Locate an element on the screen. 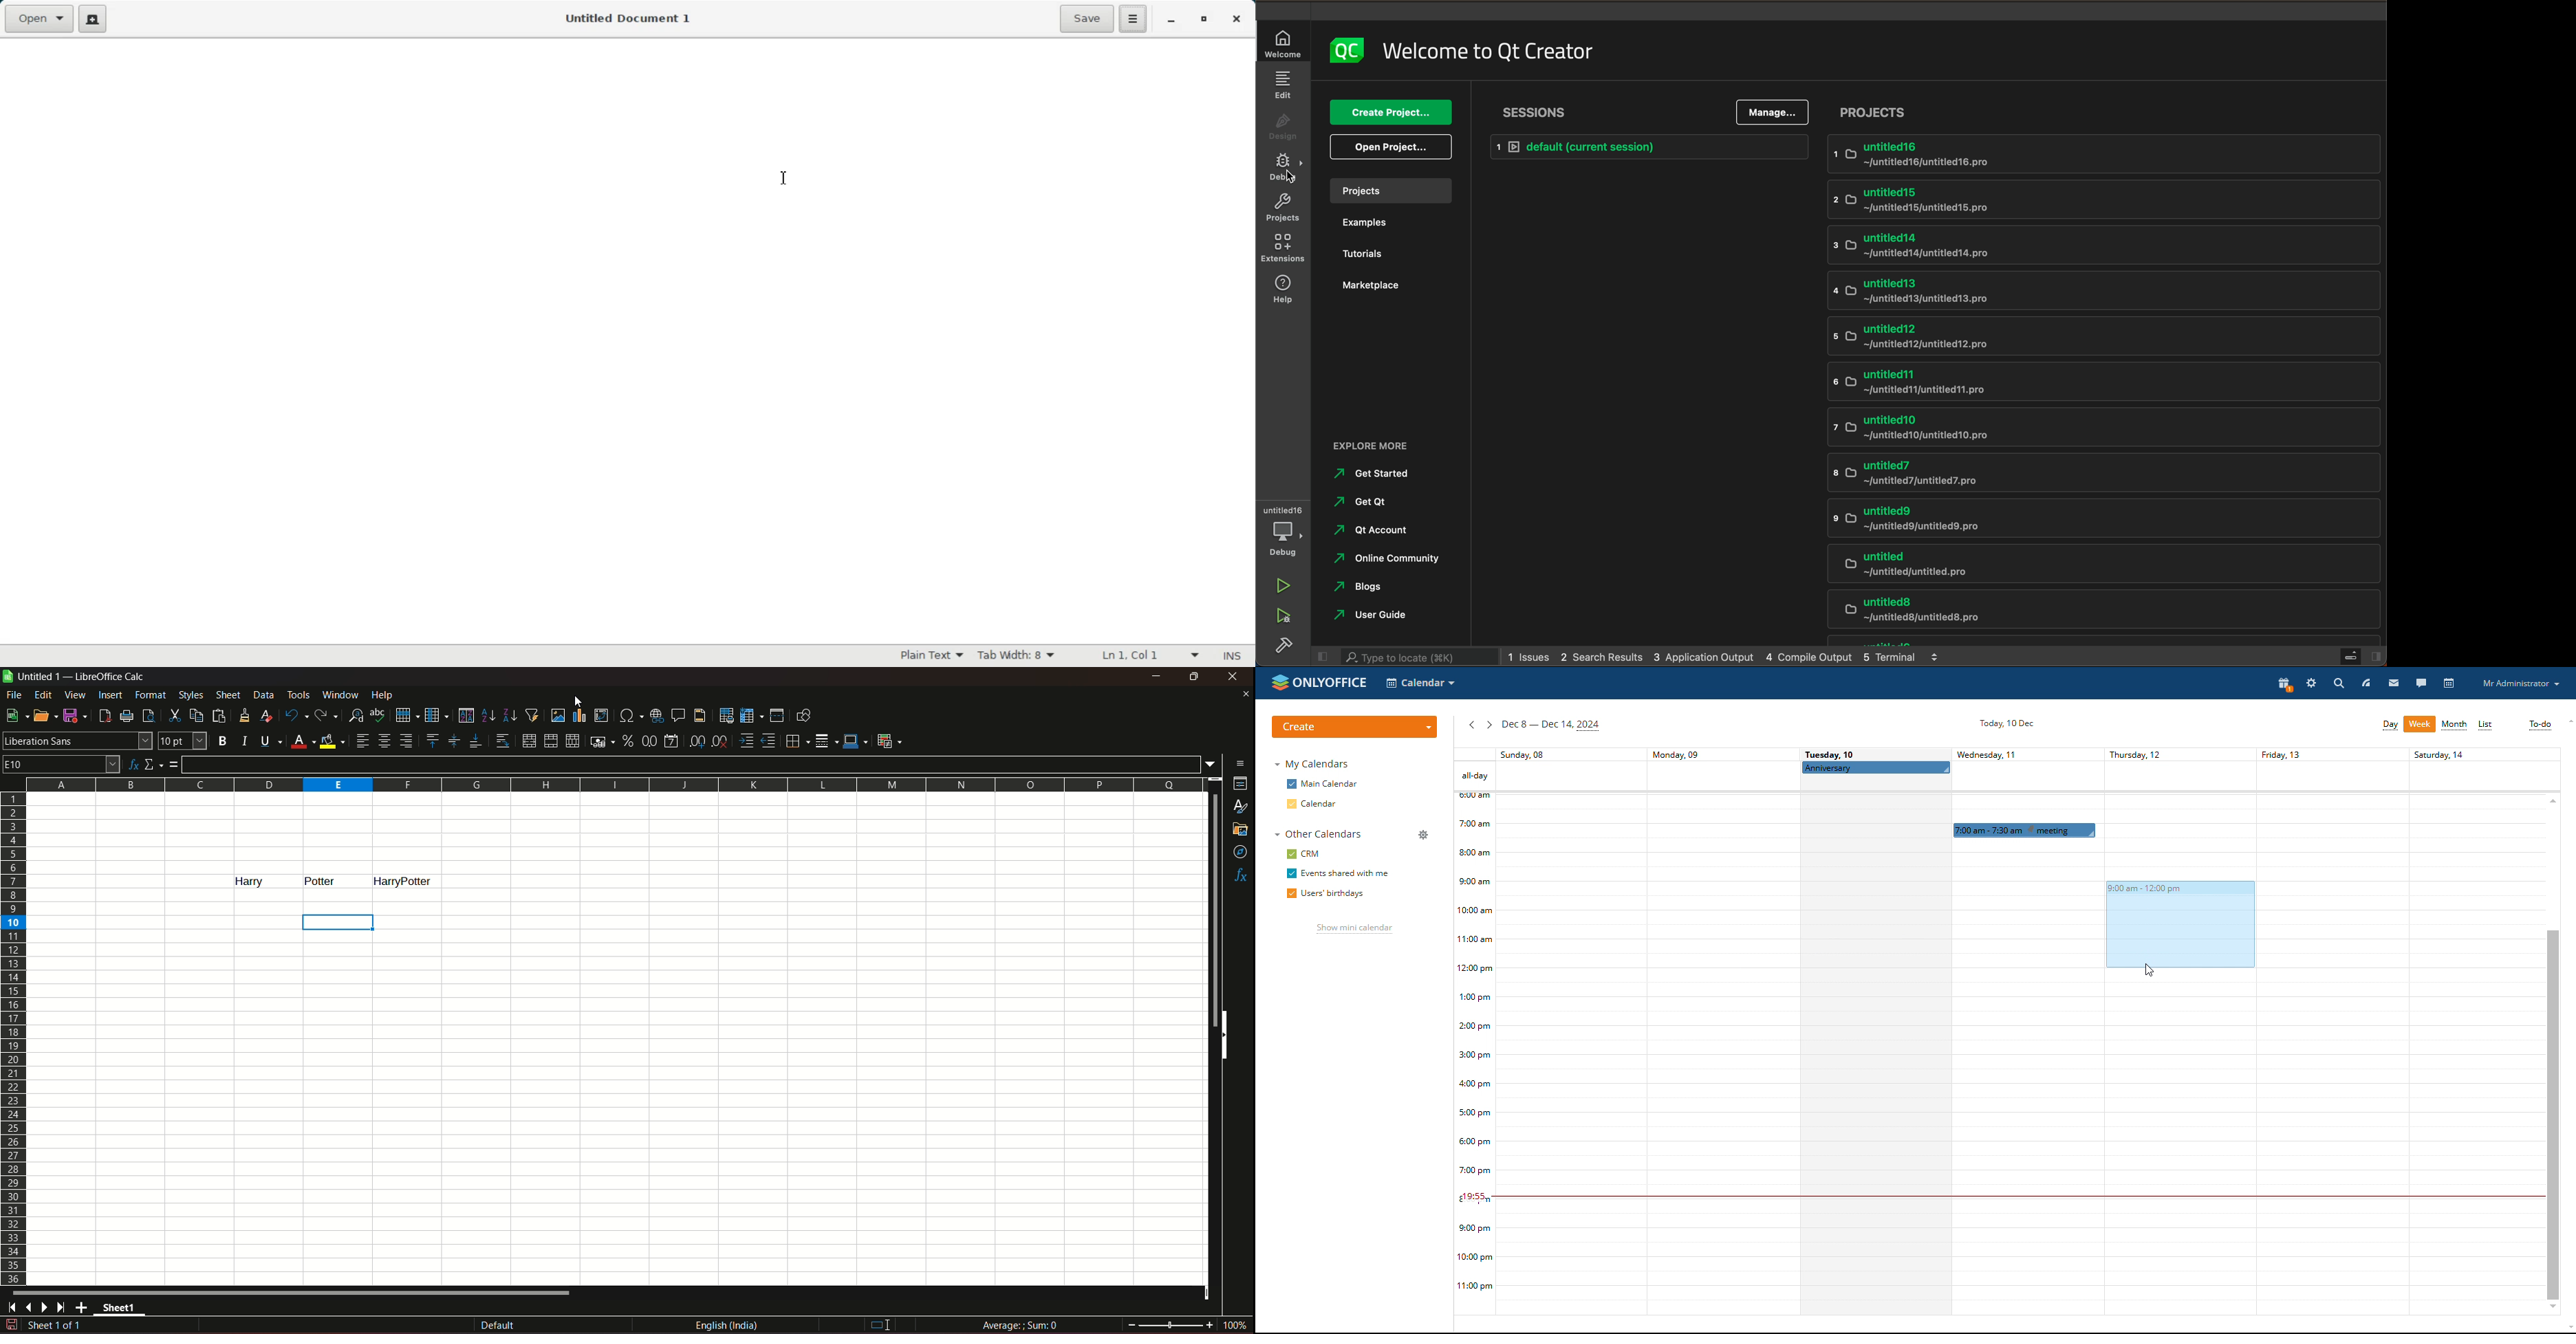  rows is located at coordinates (14, 1038).